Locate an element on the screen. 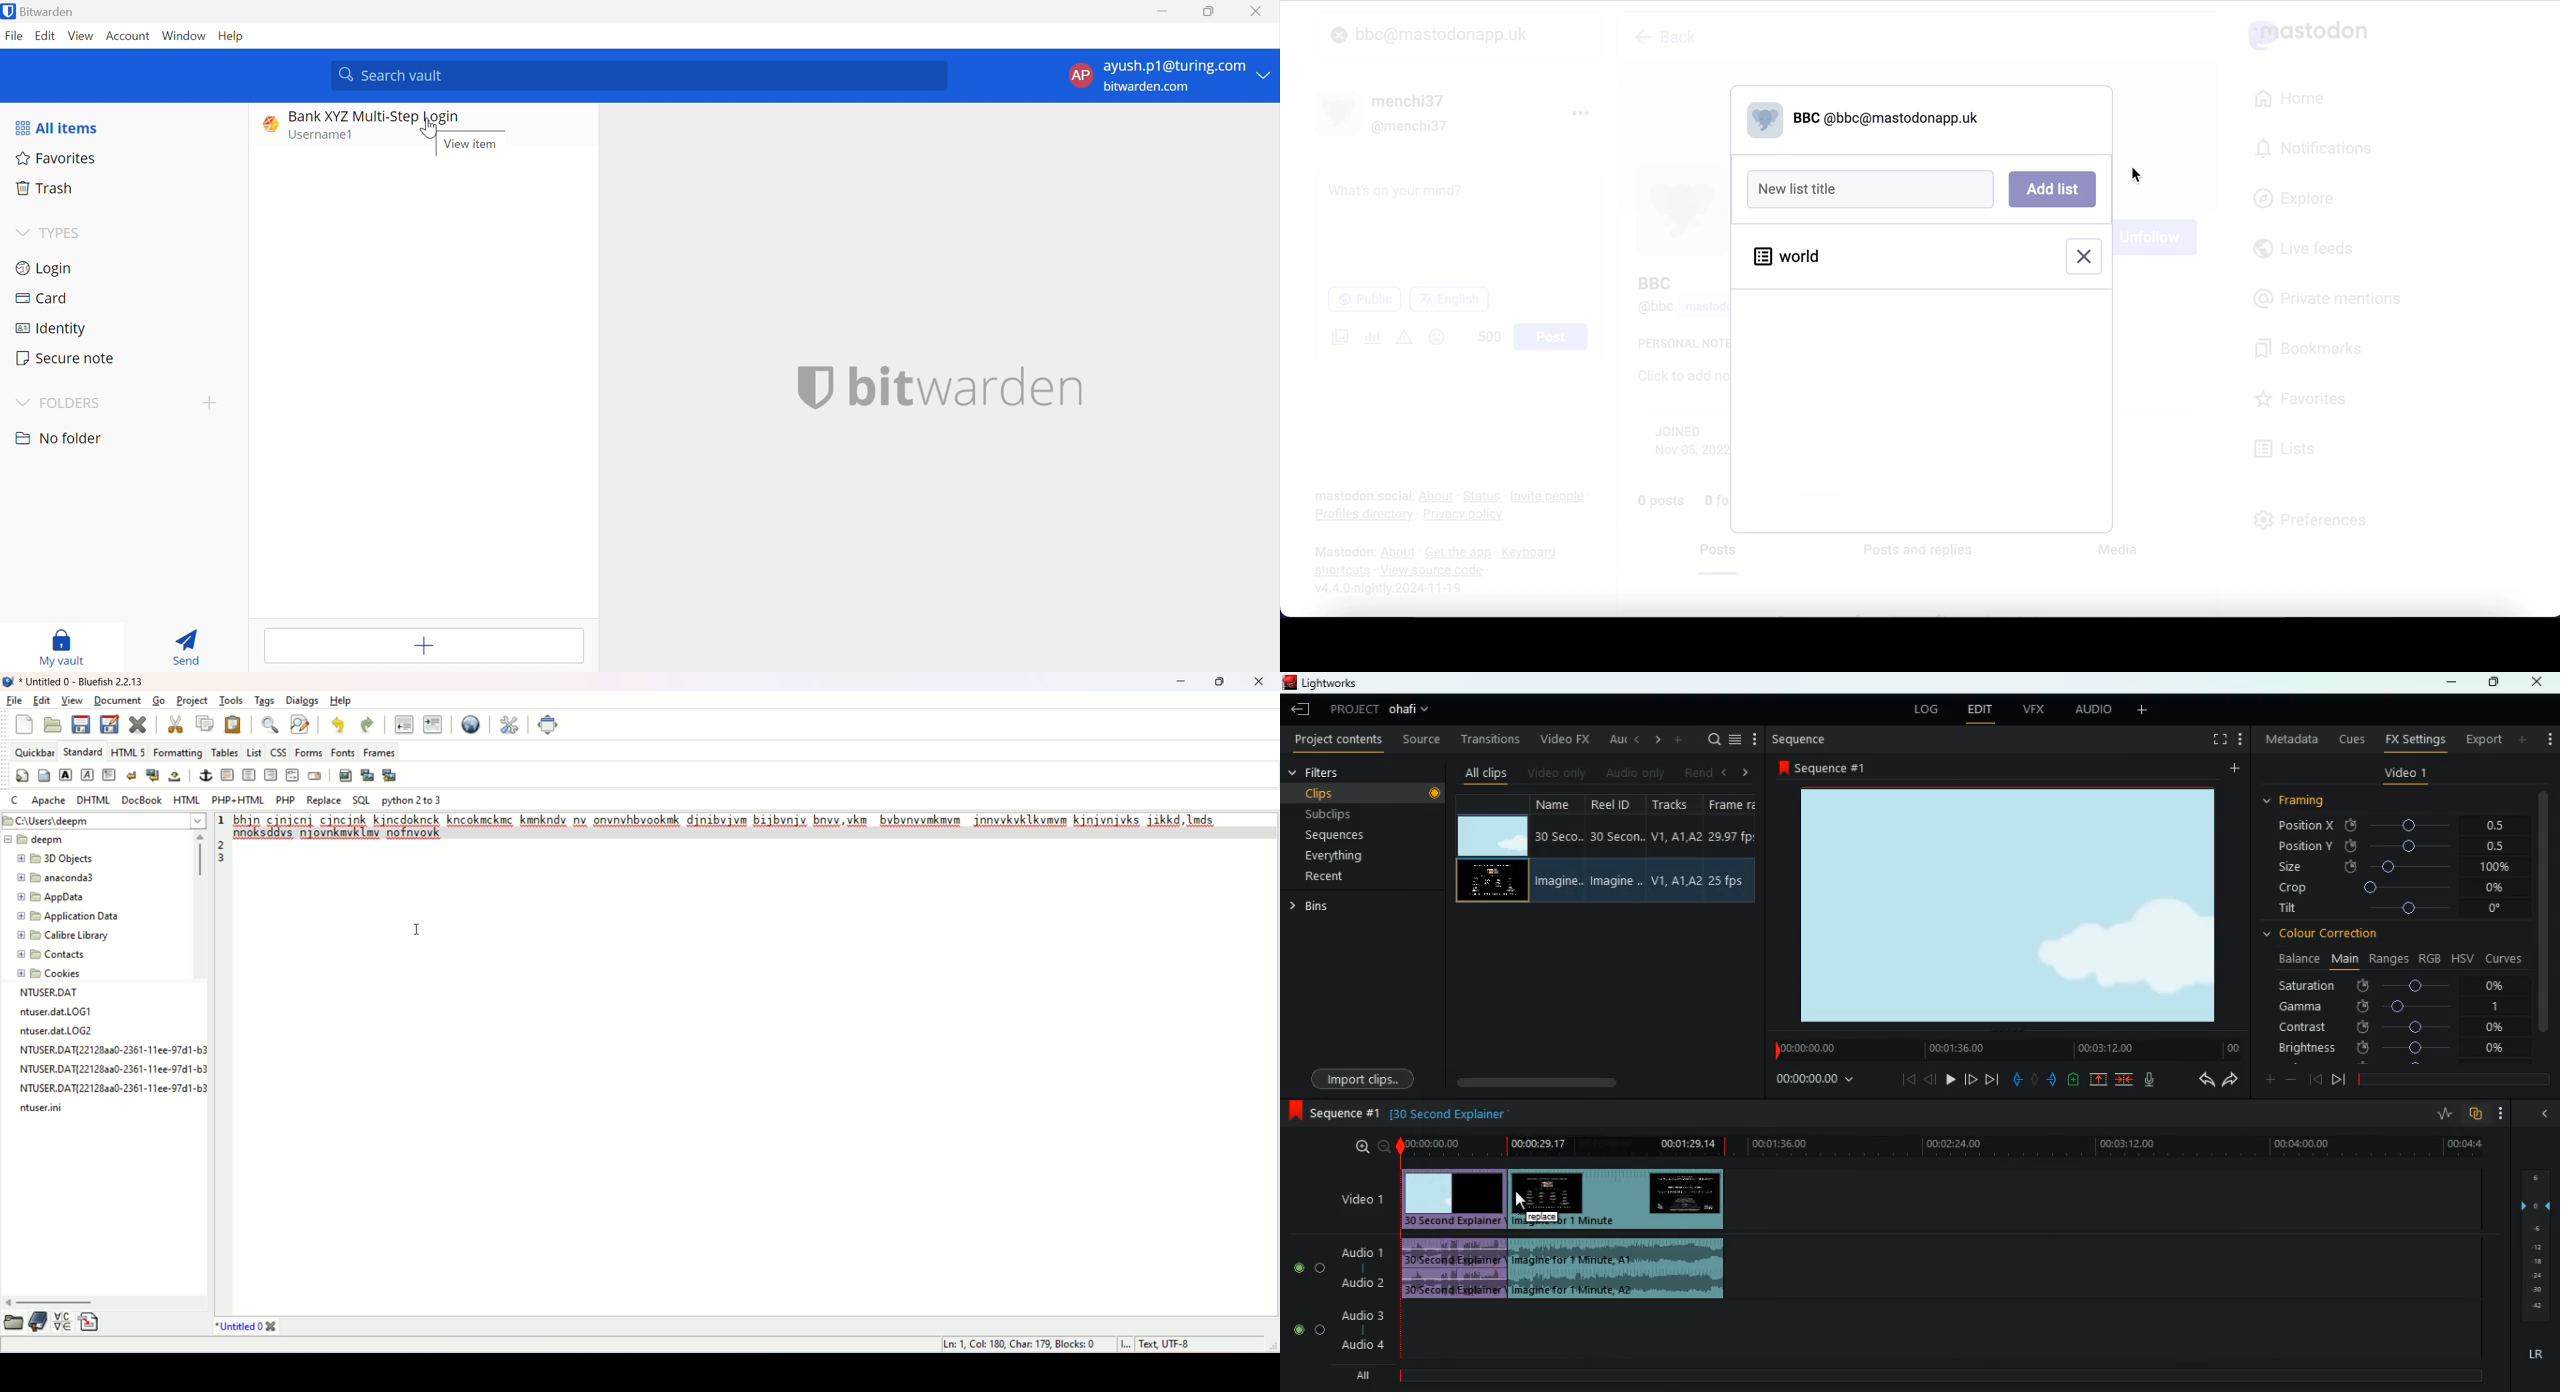  No folder is located at coordinates (61, 439).